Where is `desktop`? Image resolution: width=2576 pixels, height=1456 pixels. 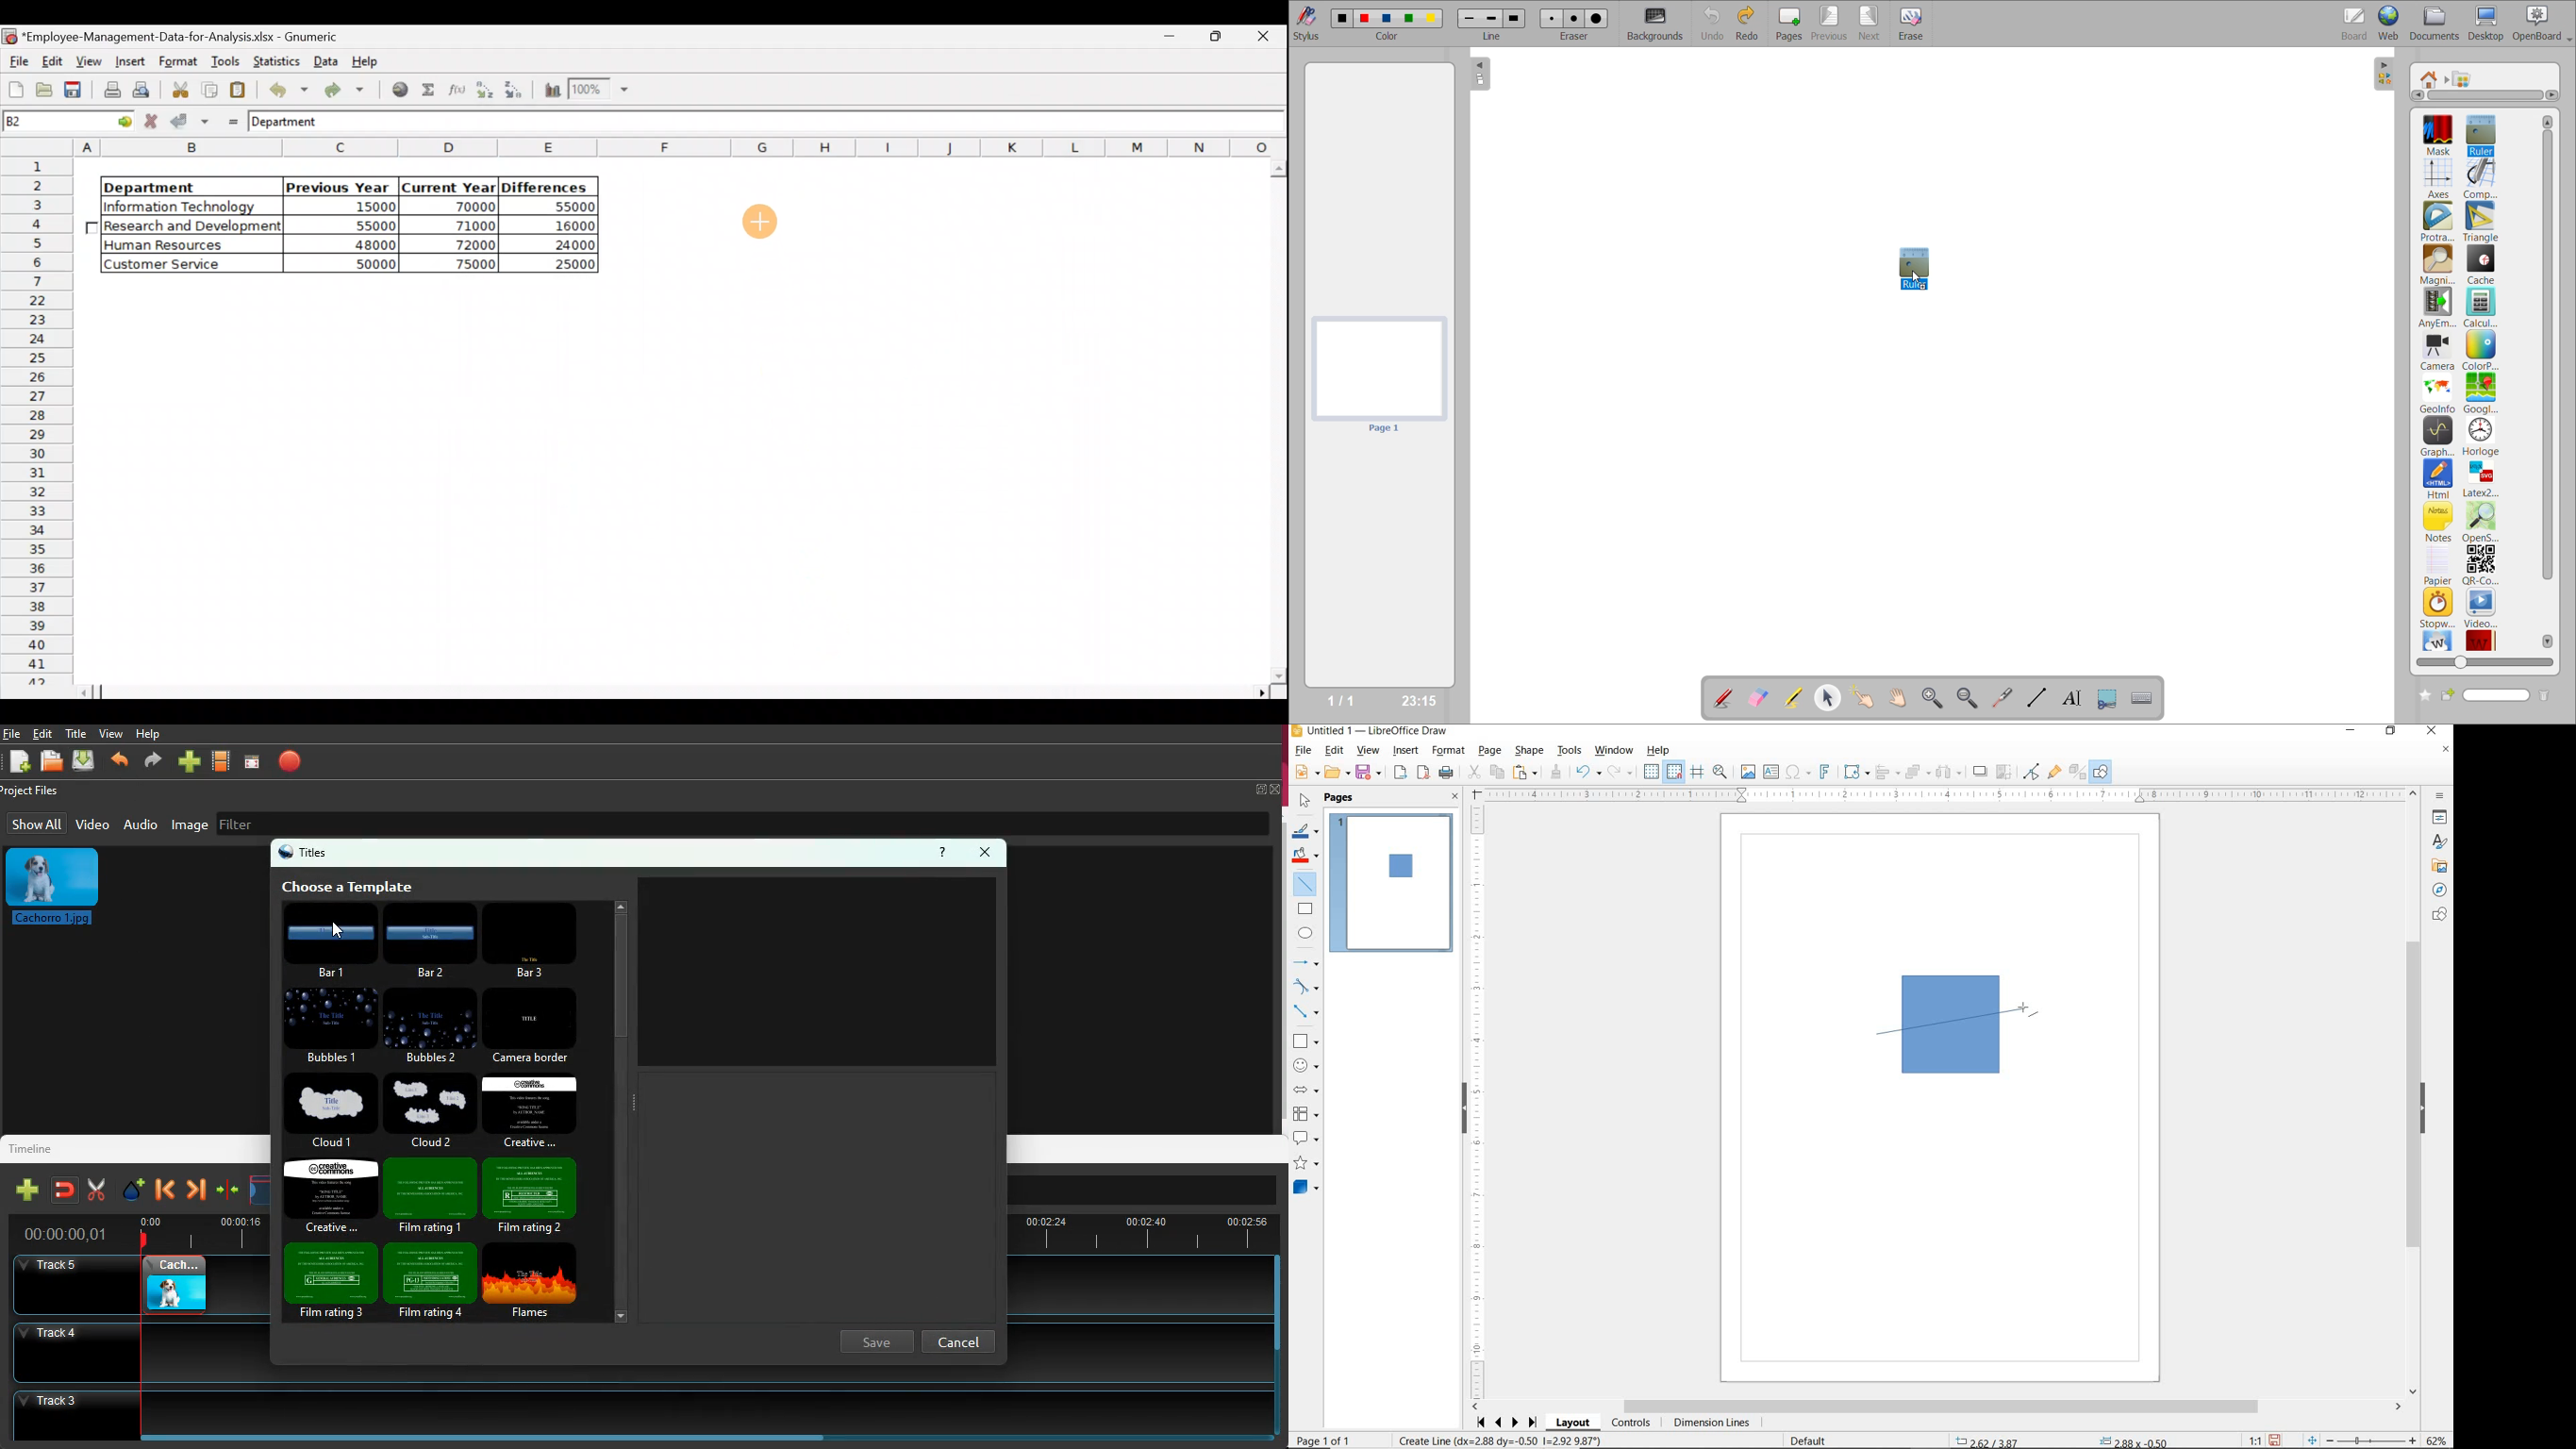 desktop is located at coordinates (2487, 23).